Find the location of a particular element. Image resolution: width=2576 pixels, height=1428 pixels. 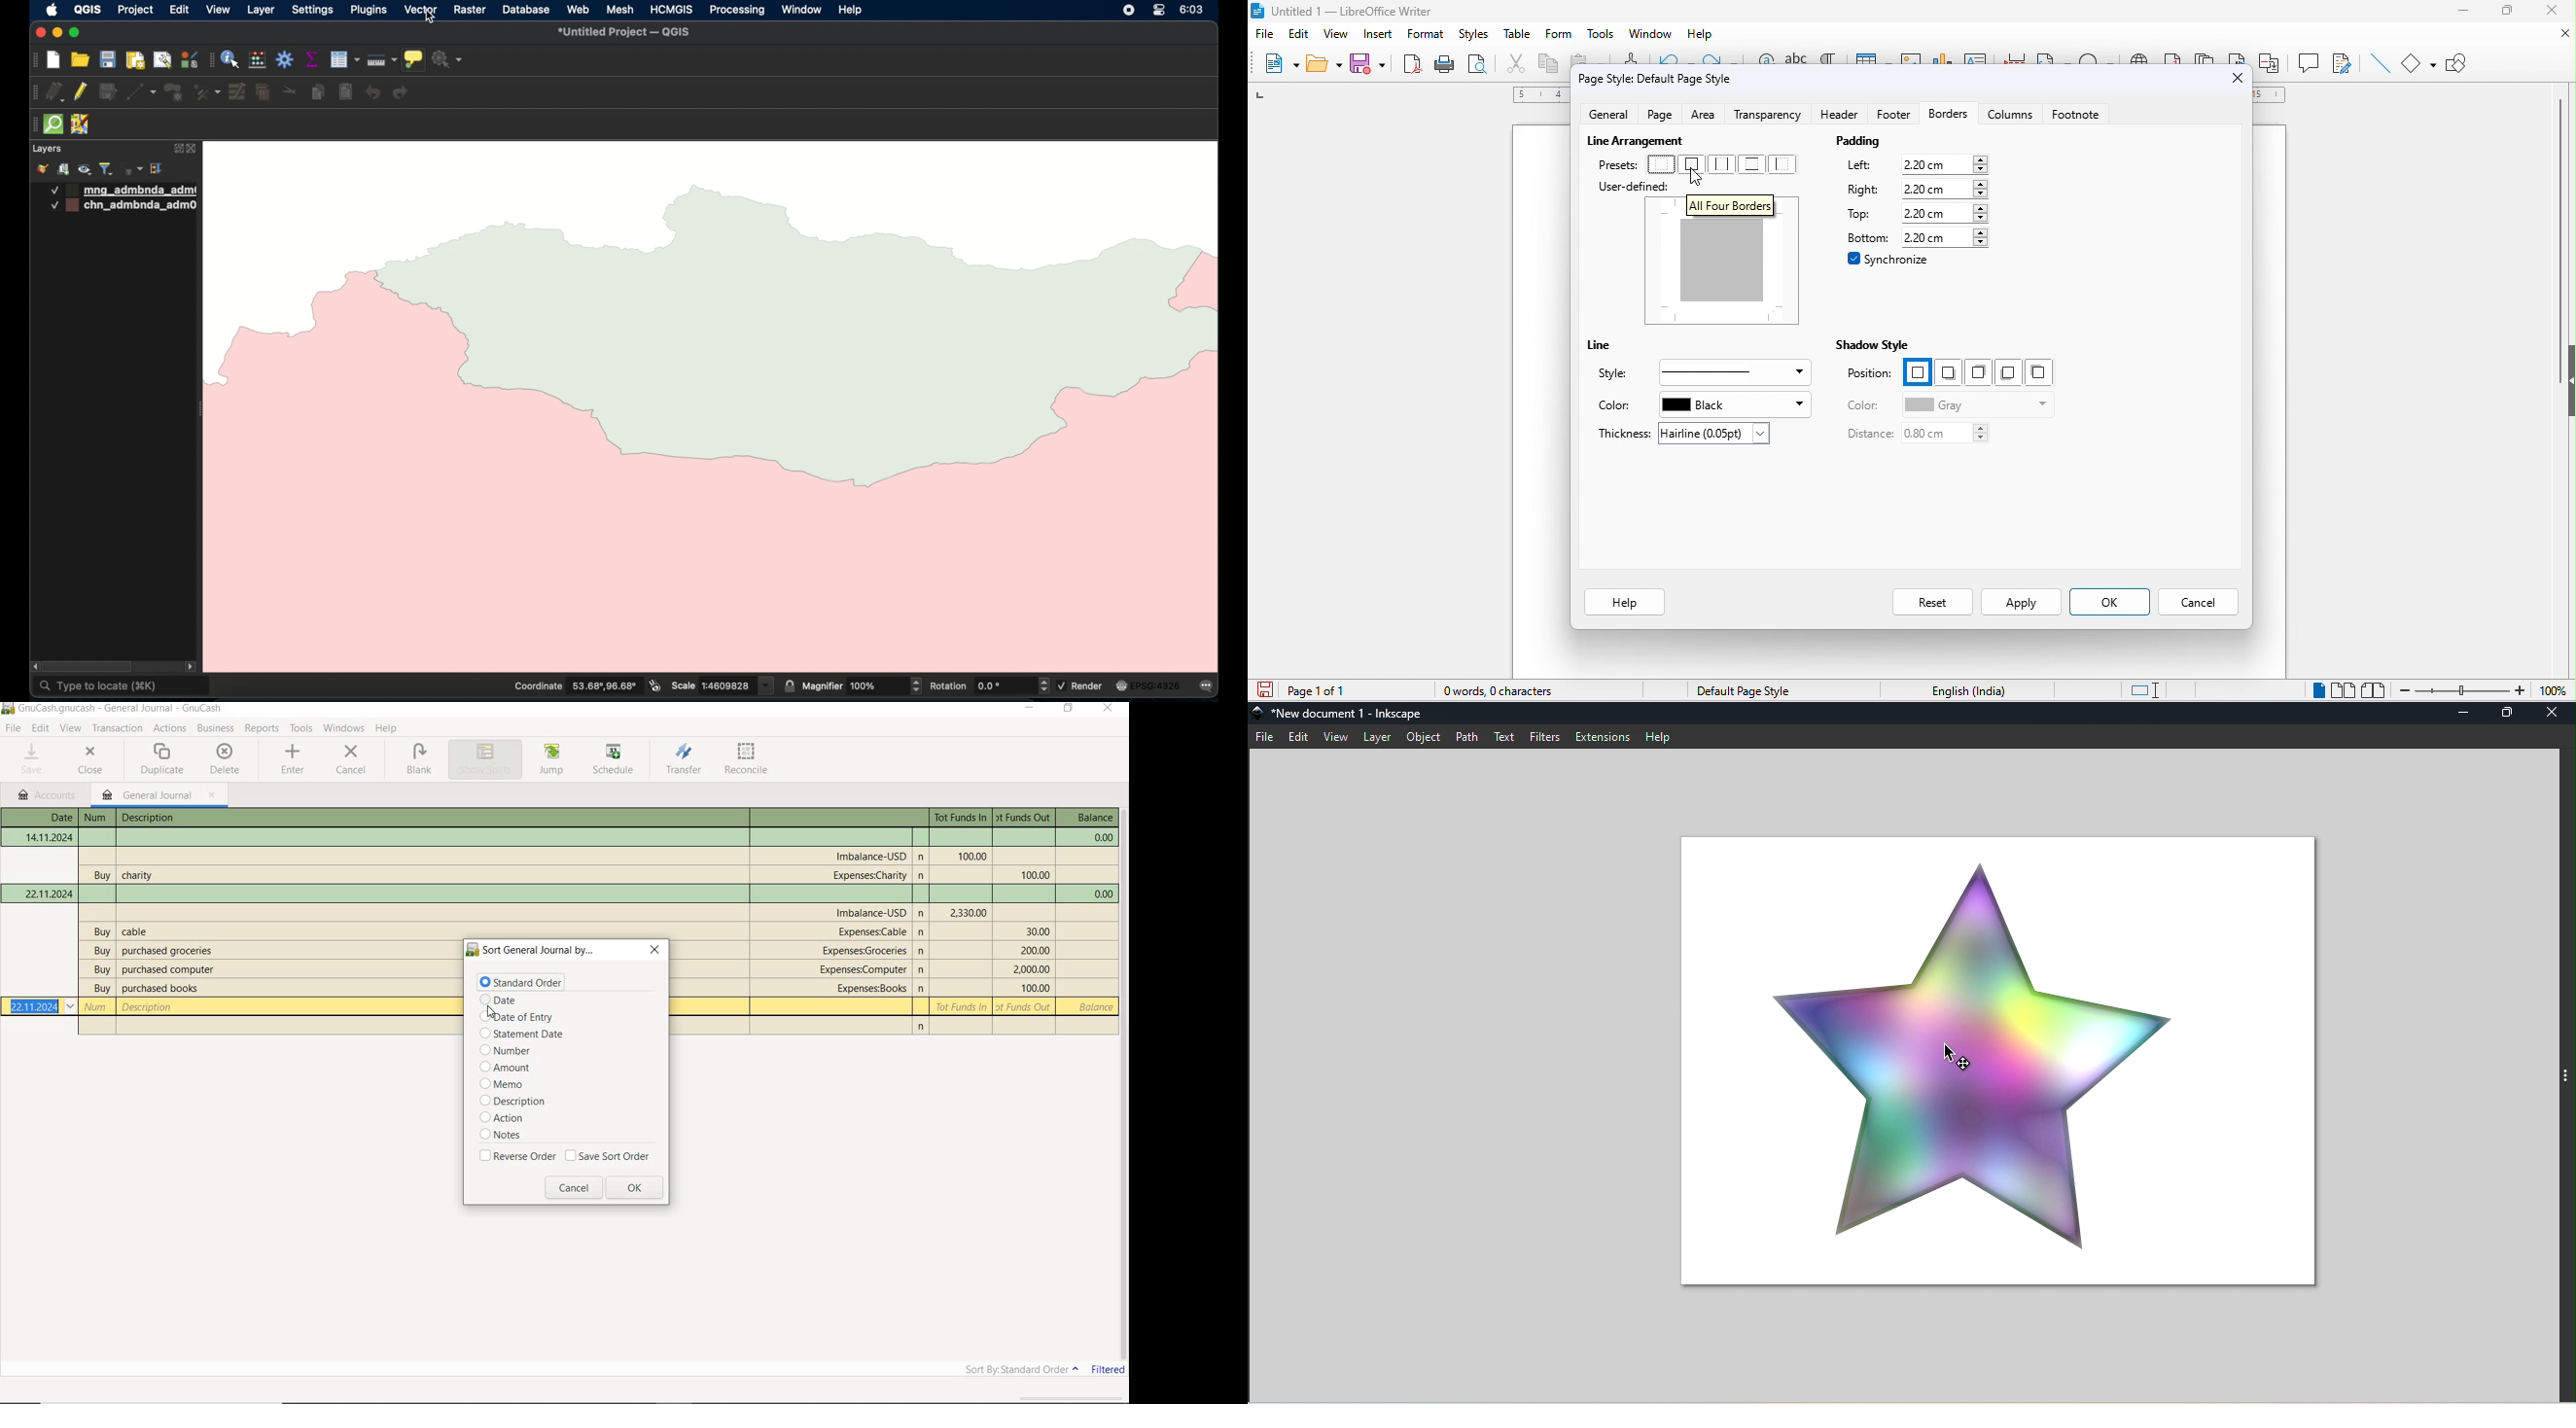

account is located at coordinates (874, 932).